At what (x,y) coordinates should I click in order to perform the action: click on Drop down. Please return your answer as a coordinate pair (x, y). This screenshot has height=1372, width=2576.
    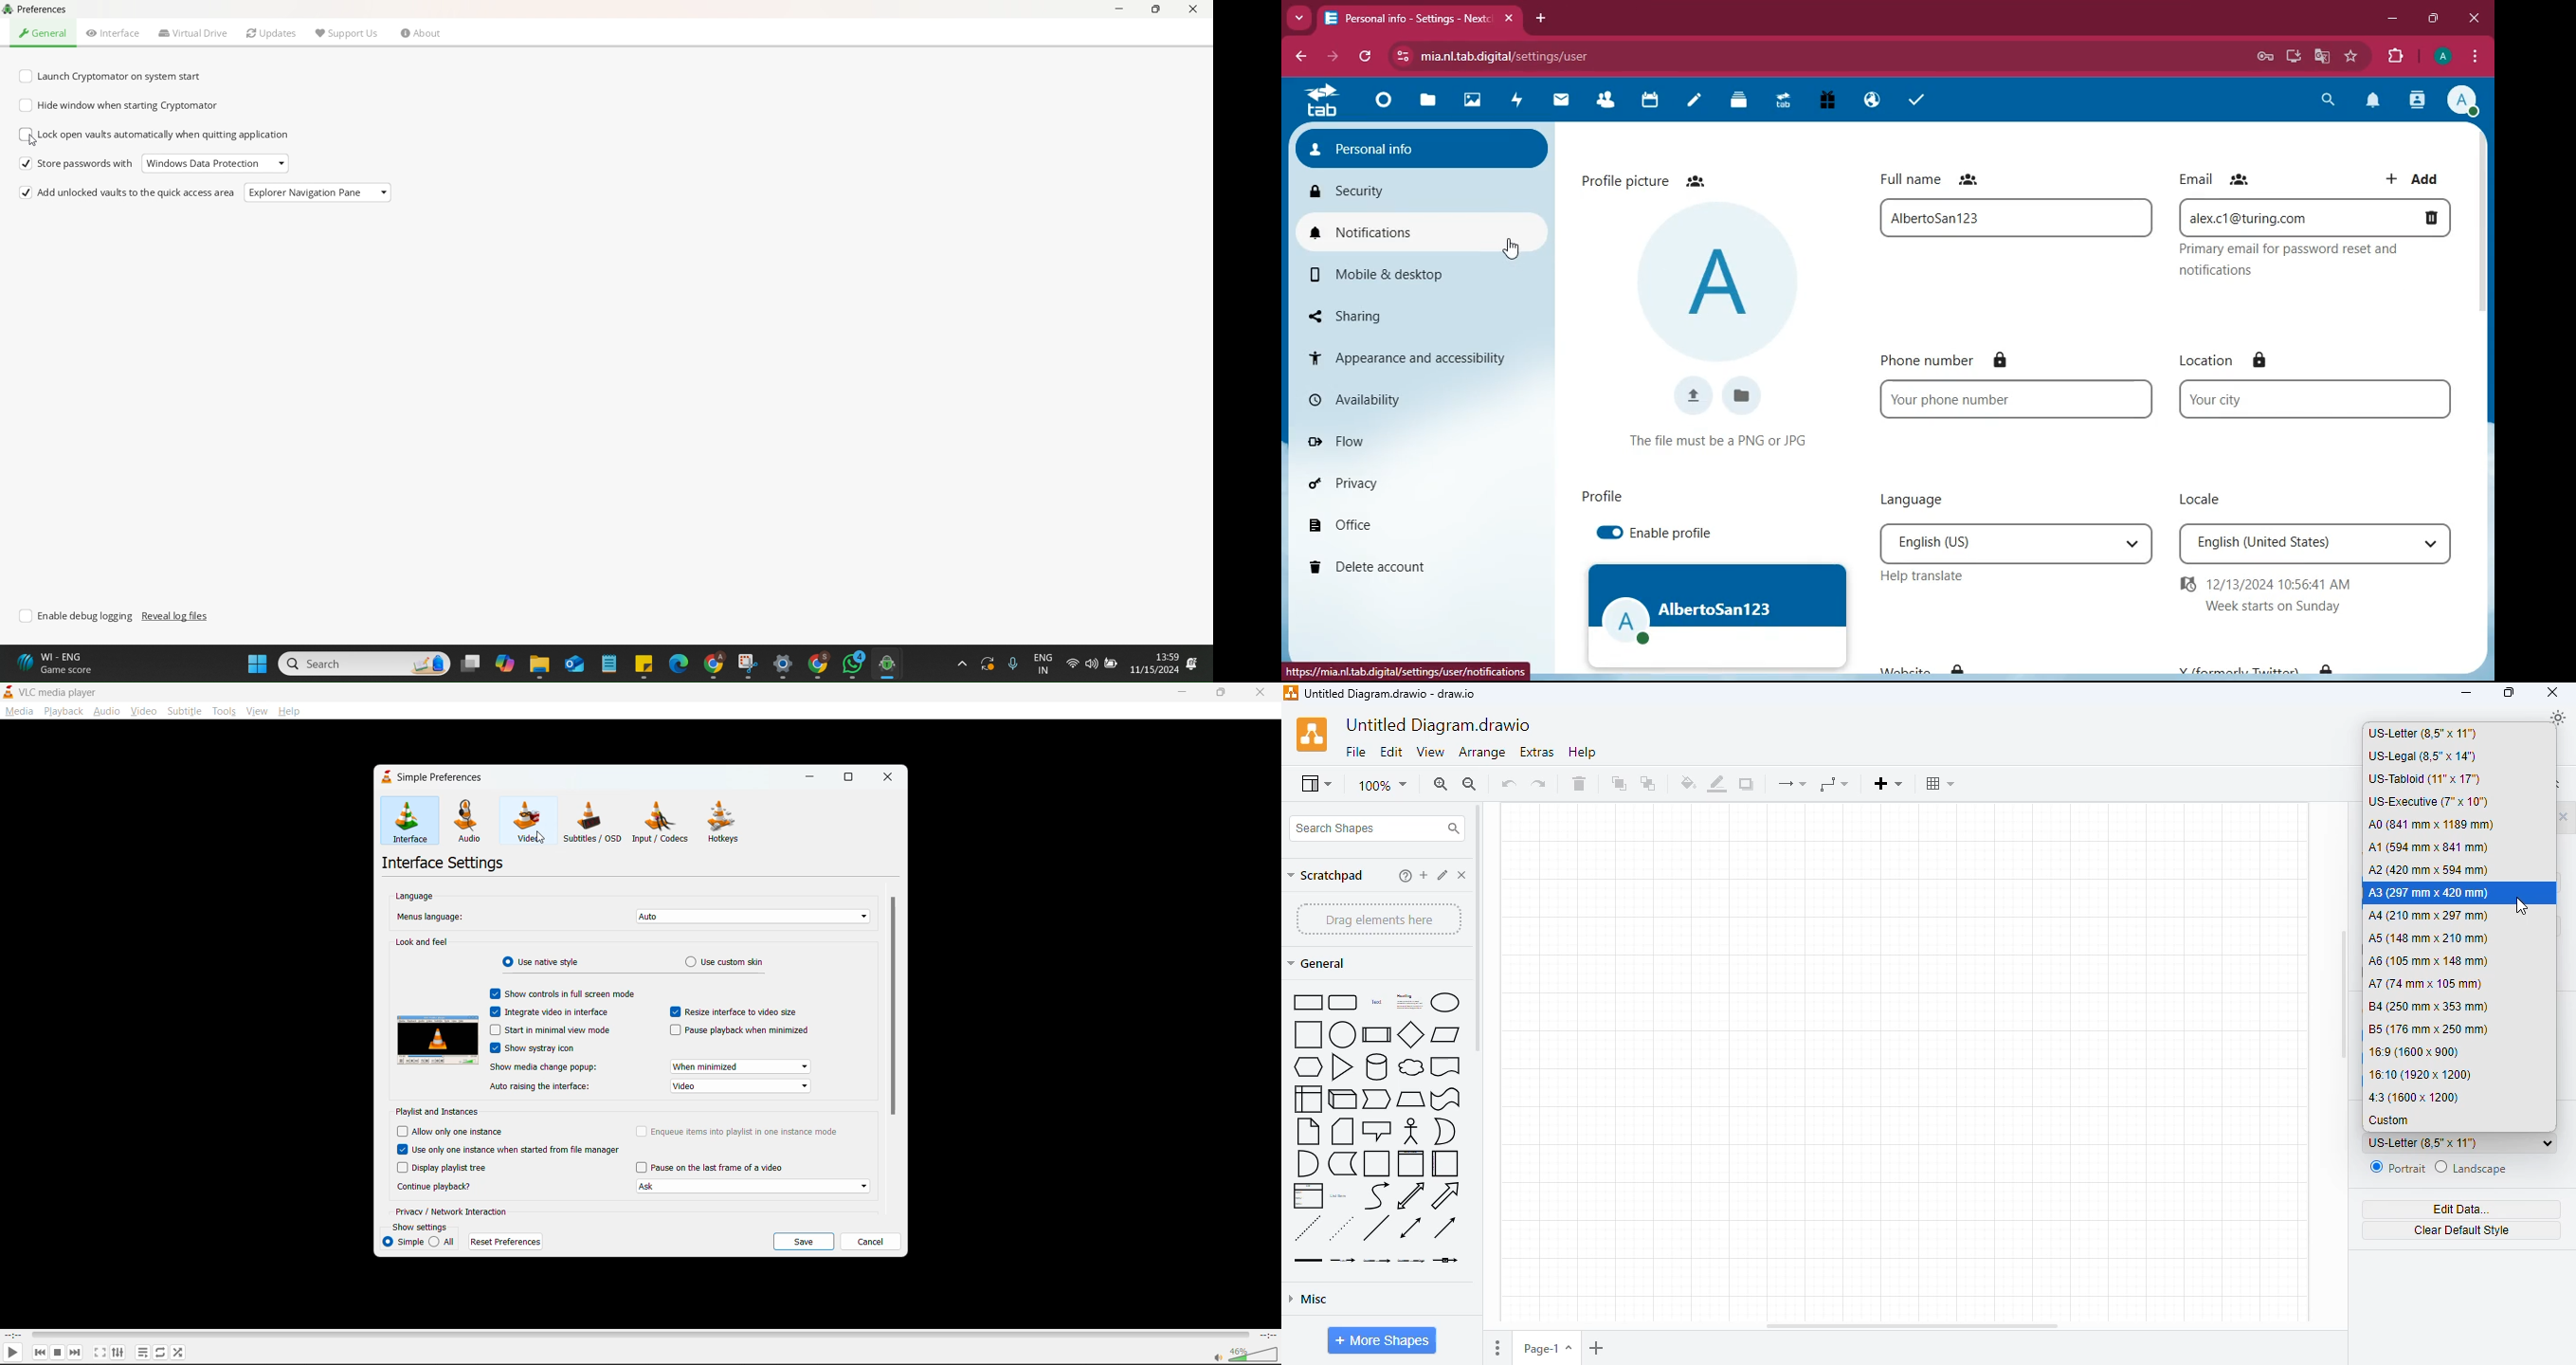
    Looking at the image, I should click on (2431, 544).